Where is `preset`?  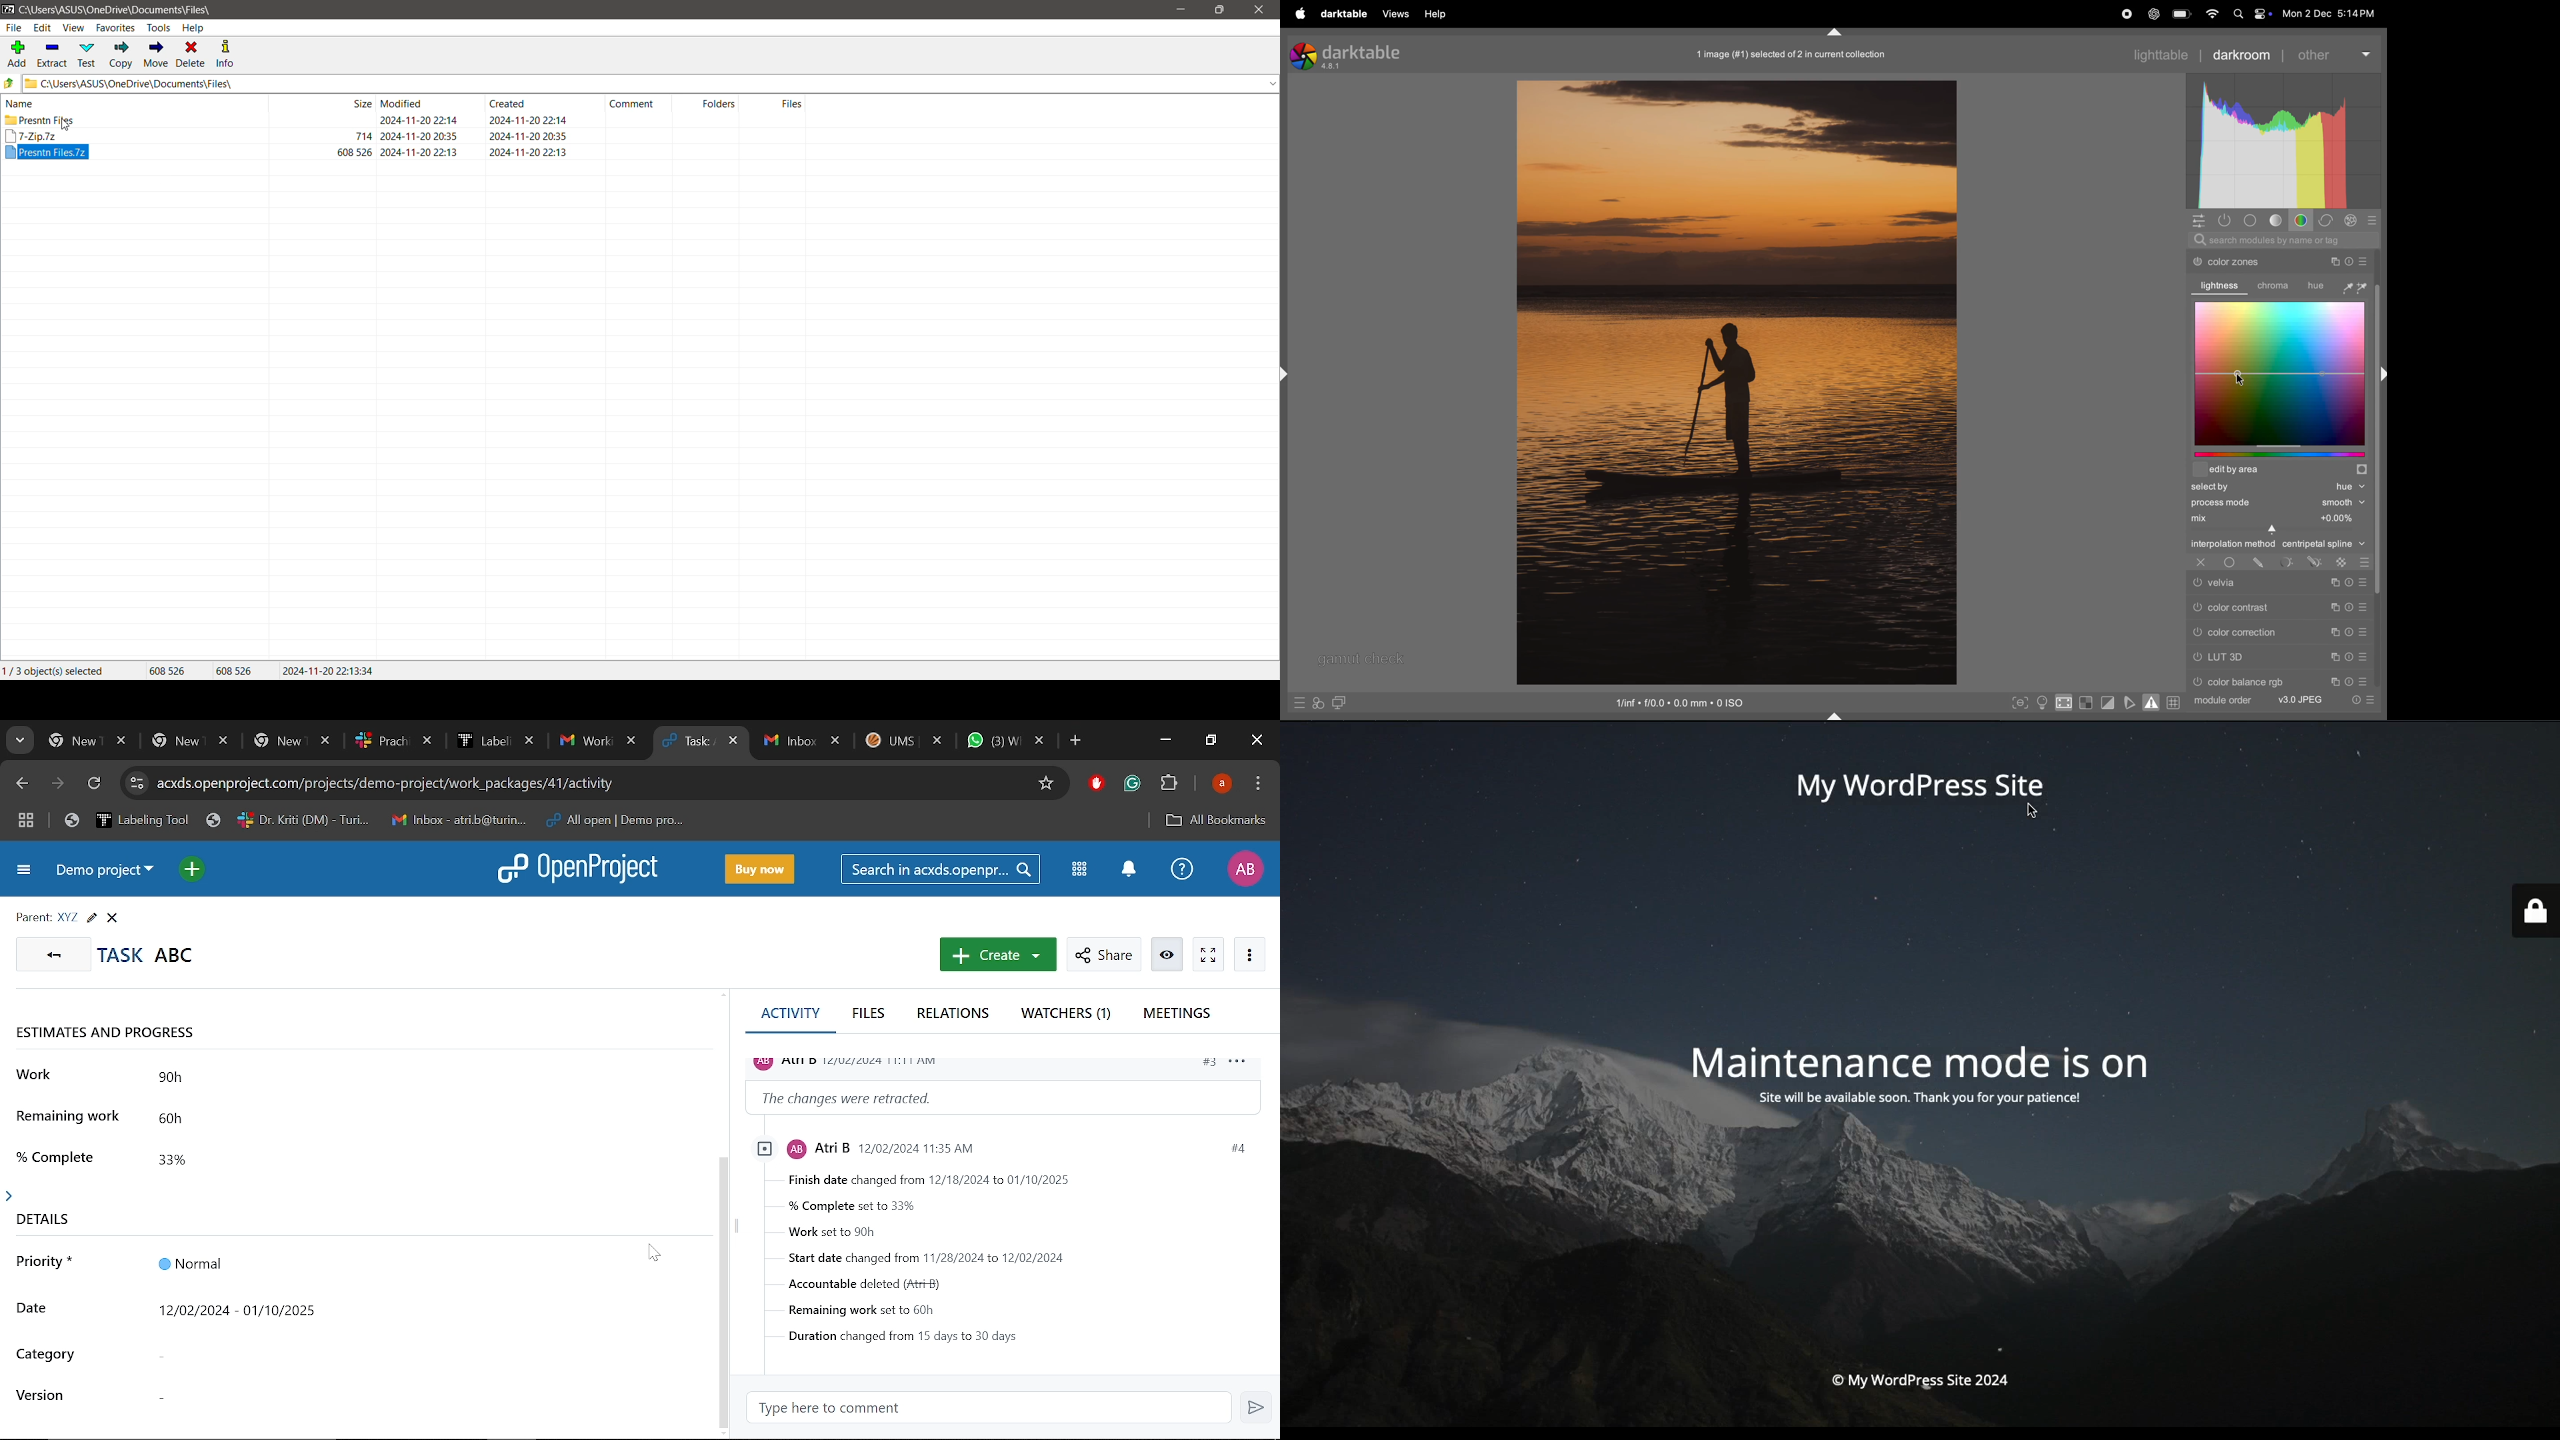
preset is located at coordinates (2363, 680).